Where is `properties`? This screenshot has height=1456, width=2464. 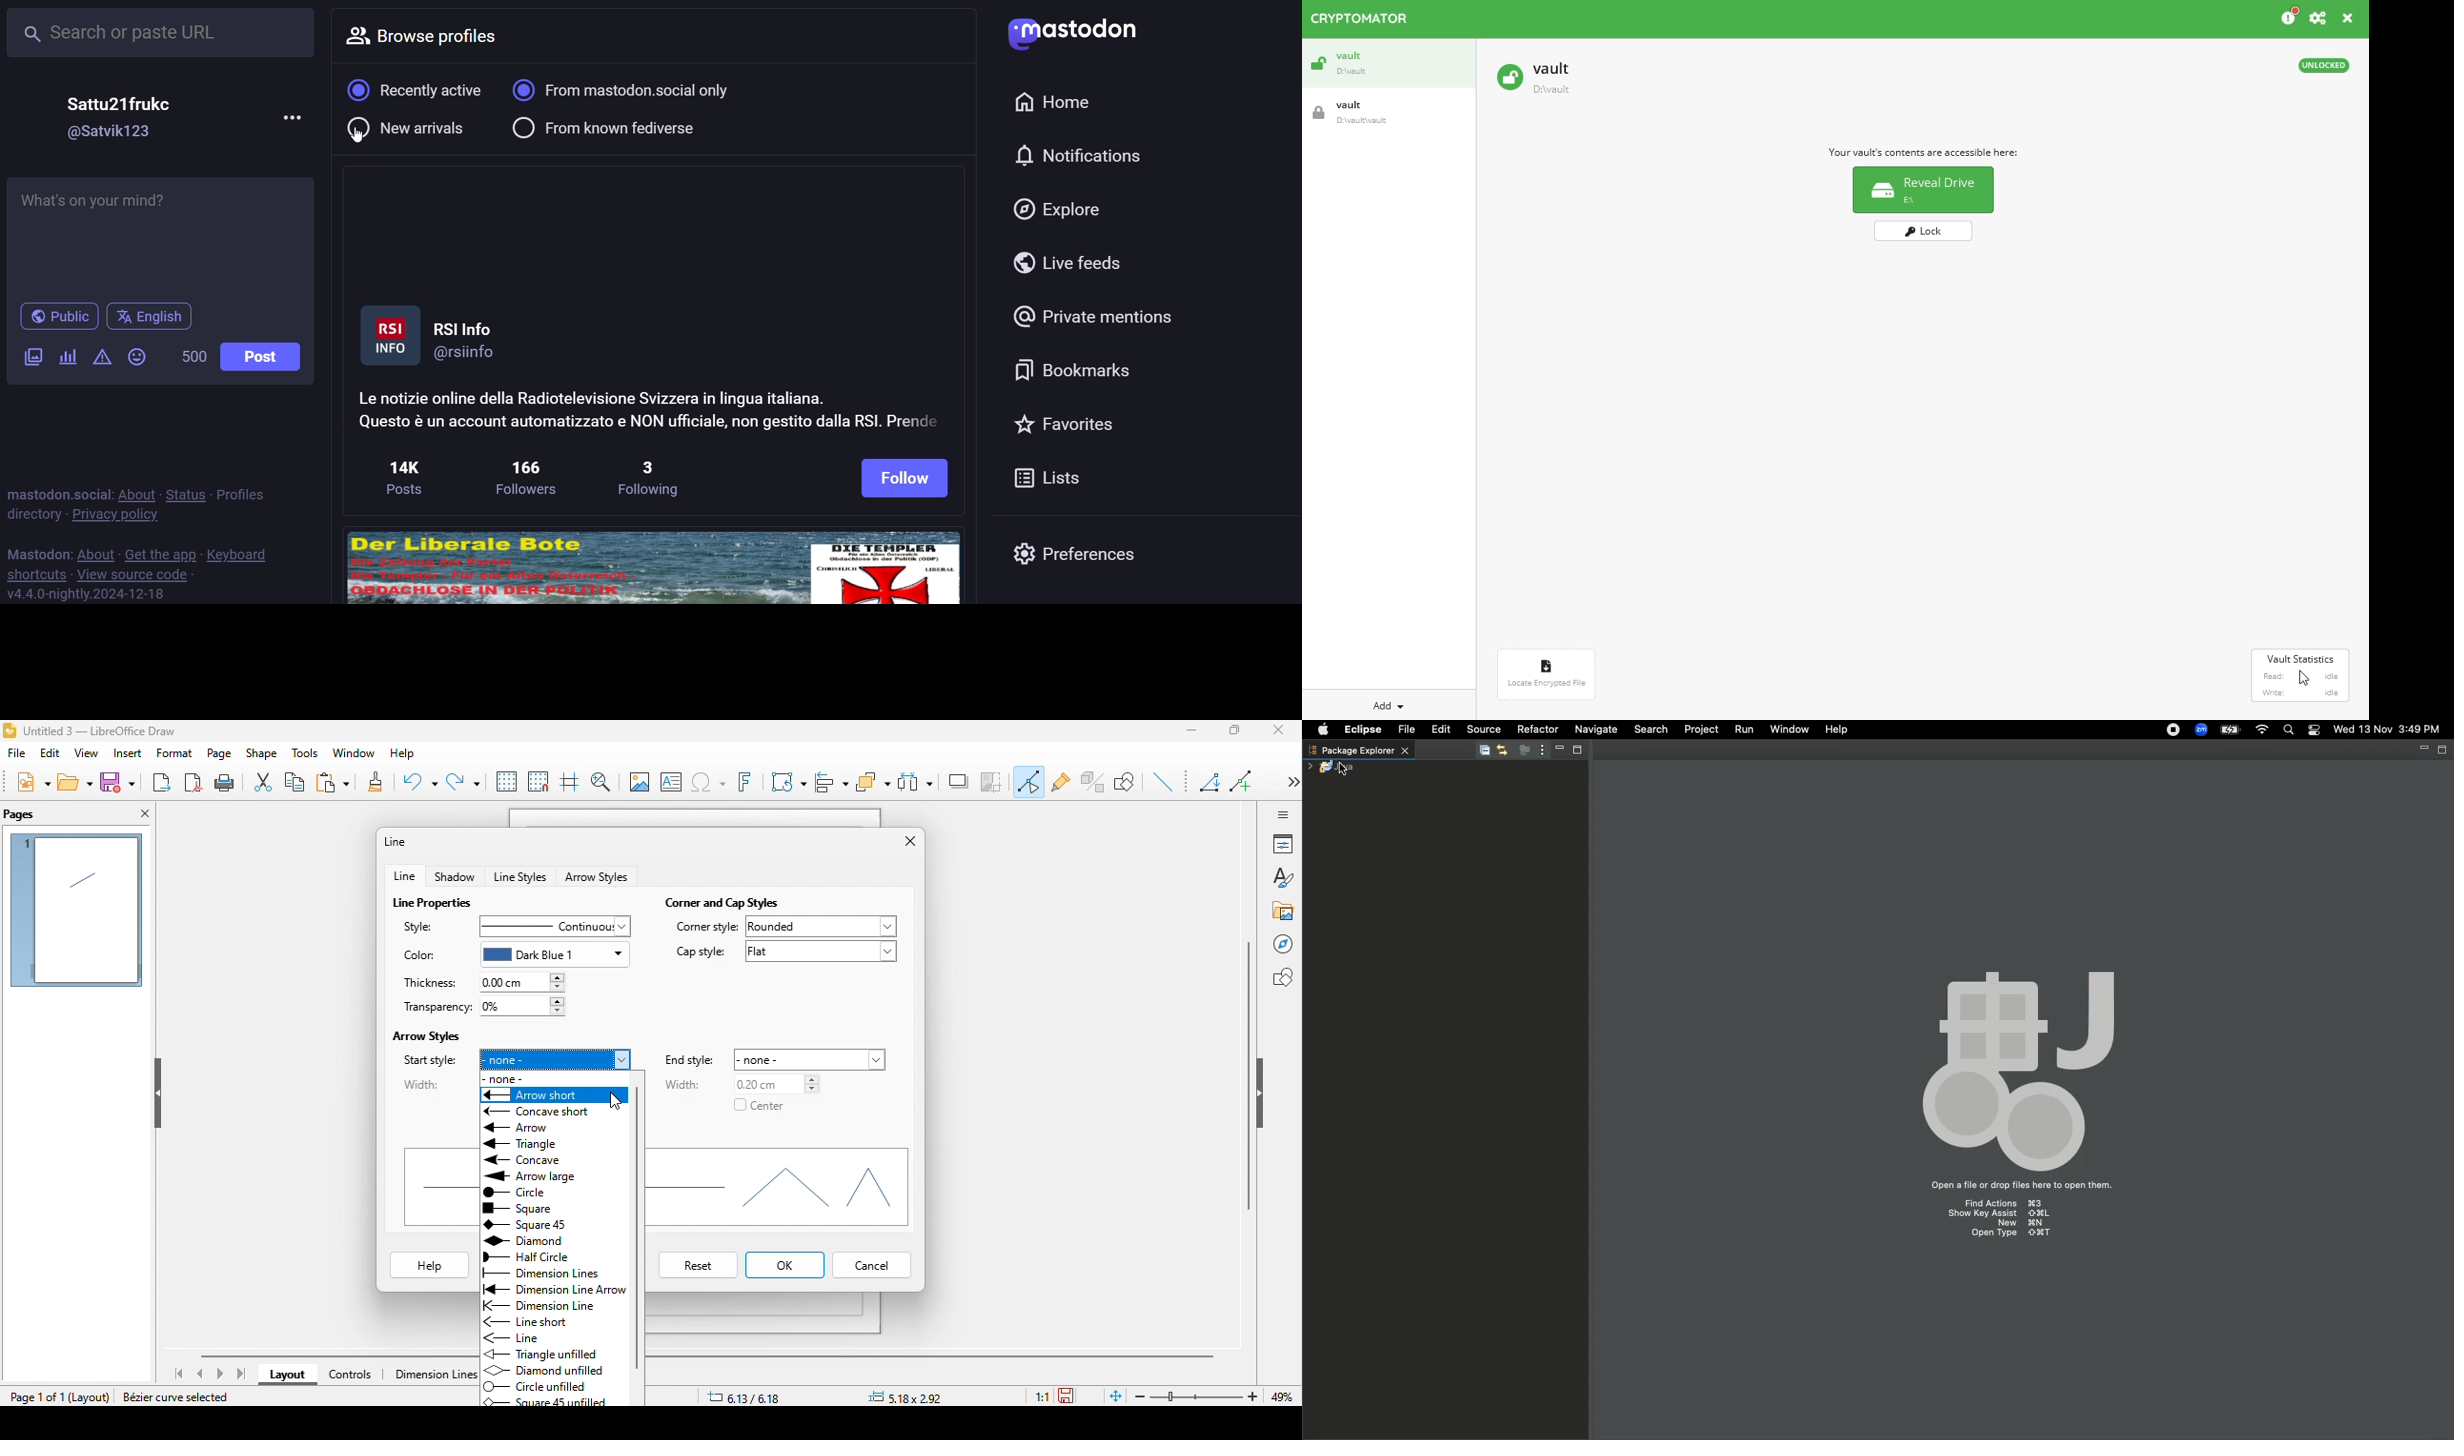 properties is located at coordinates (1283, 844).